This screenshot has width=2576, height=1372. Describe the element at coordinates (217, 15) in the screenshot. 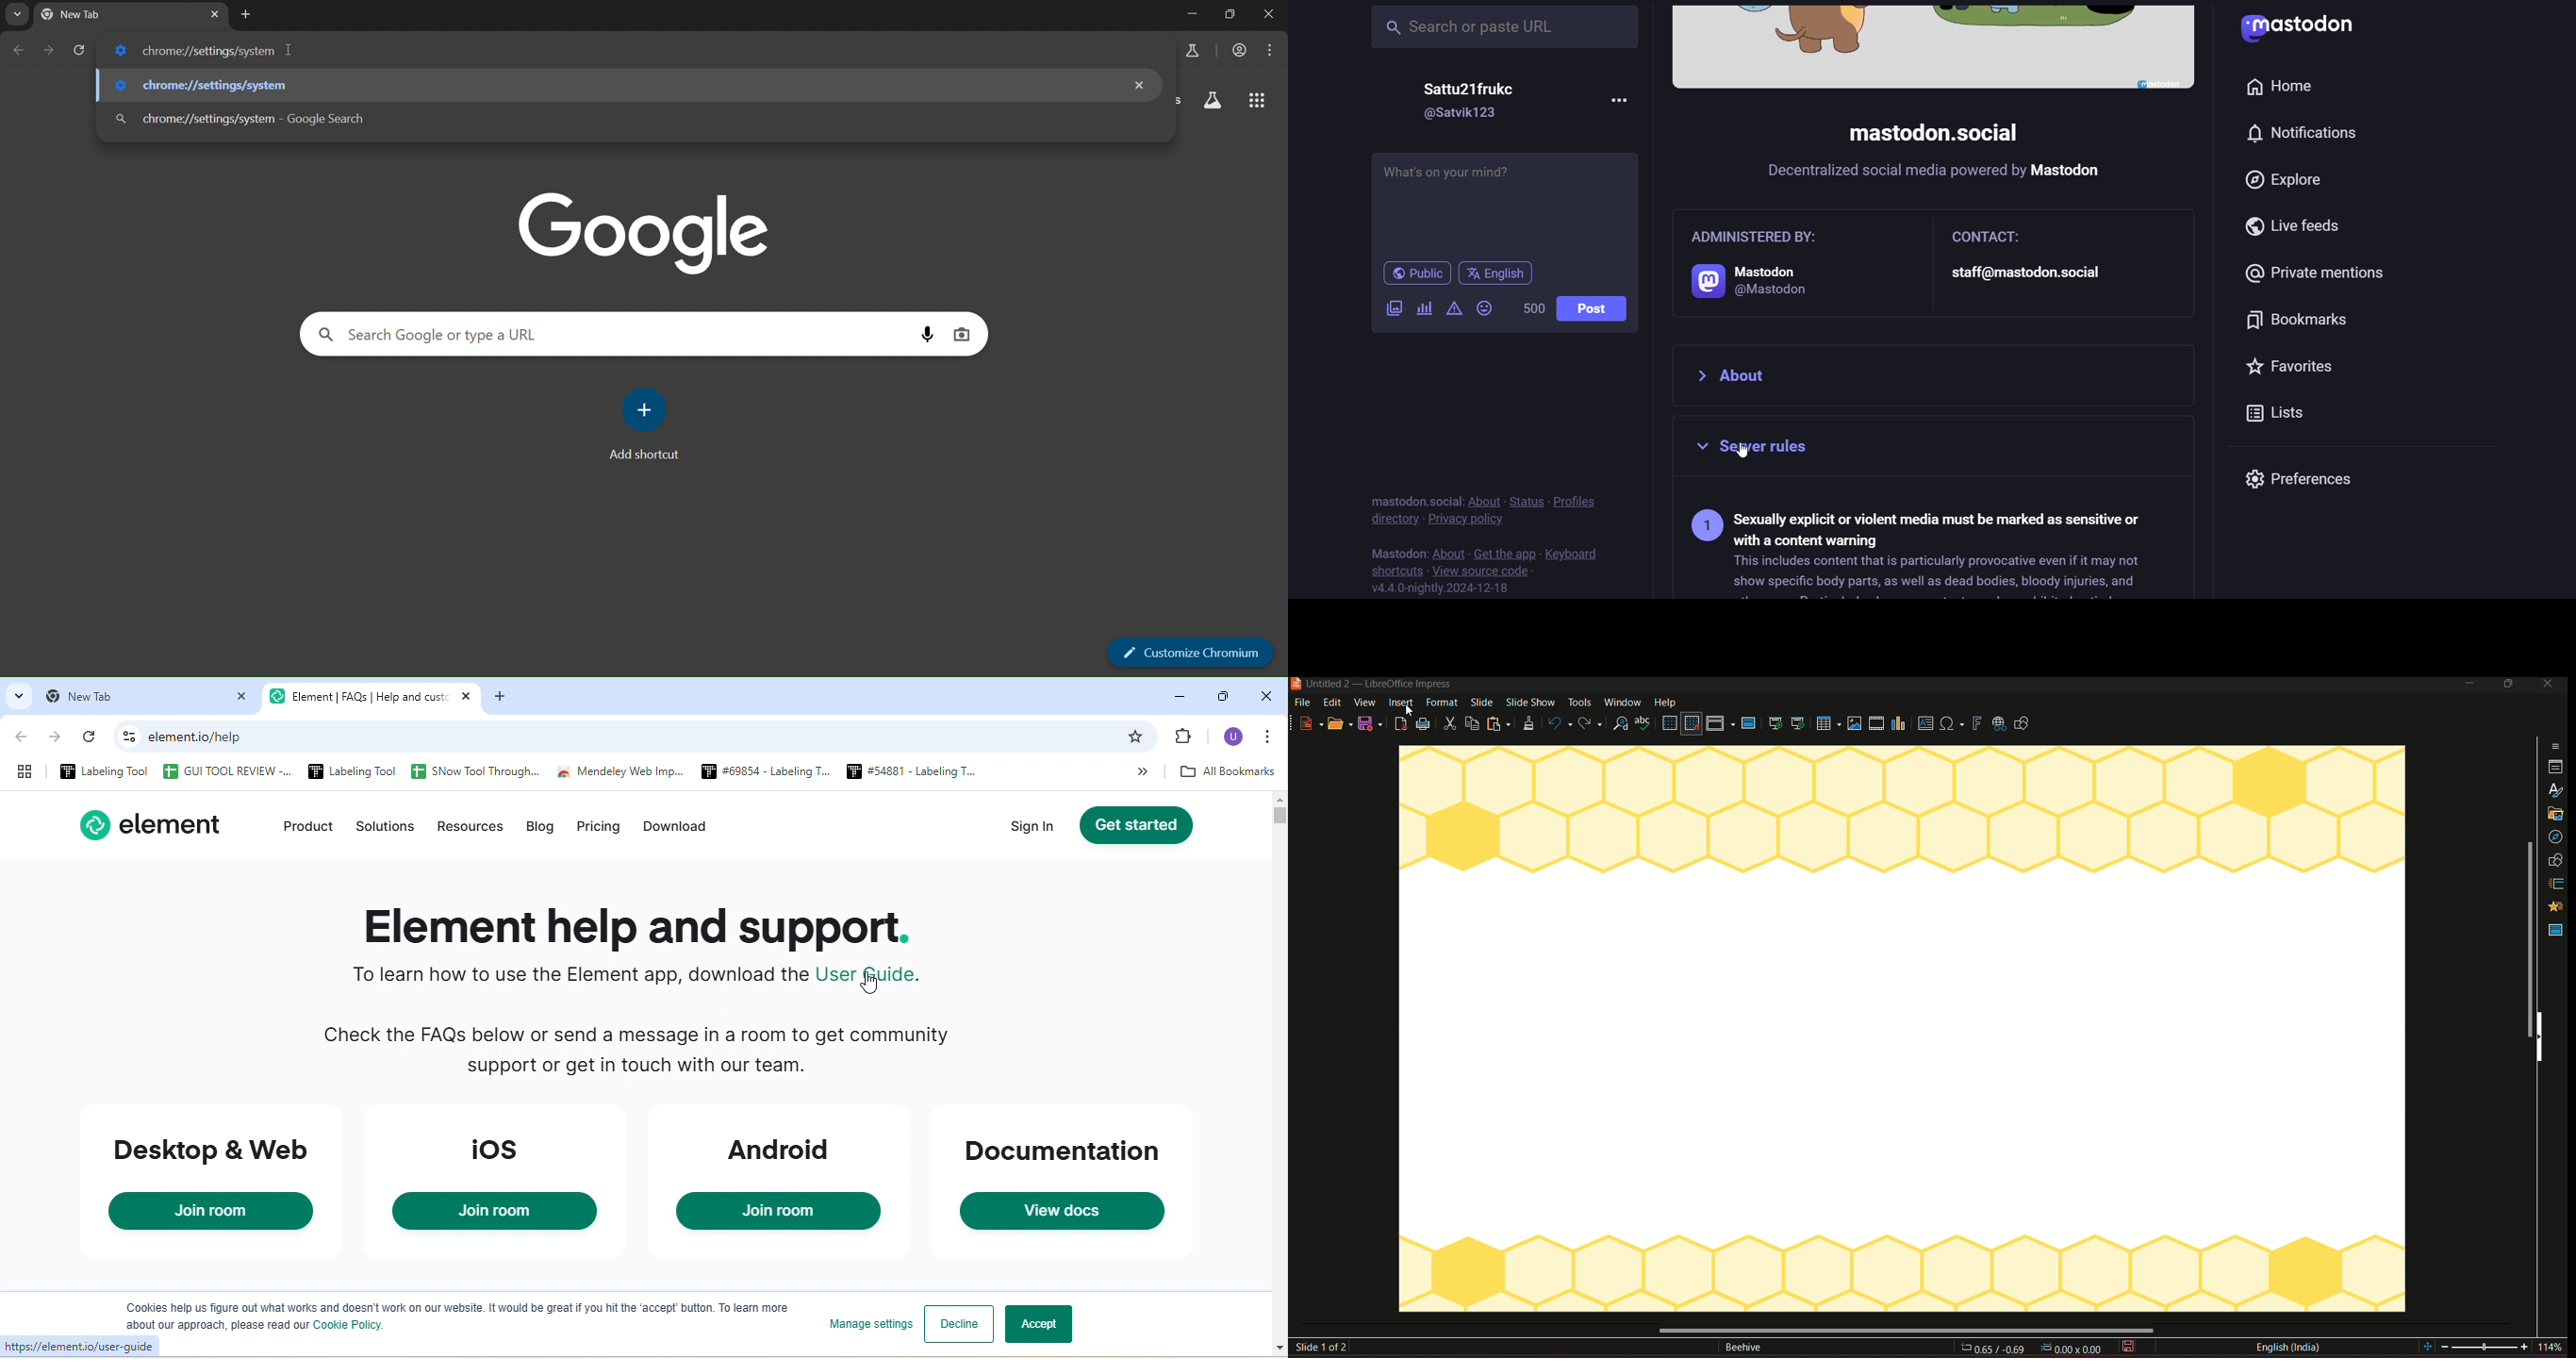

I see `new tab` at that location.